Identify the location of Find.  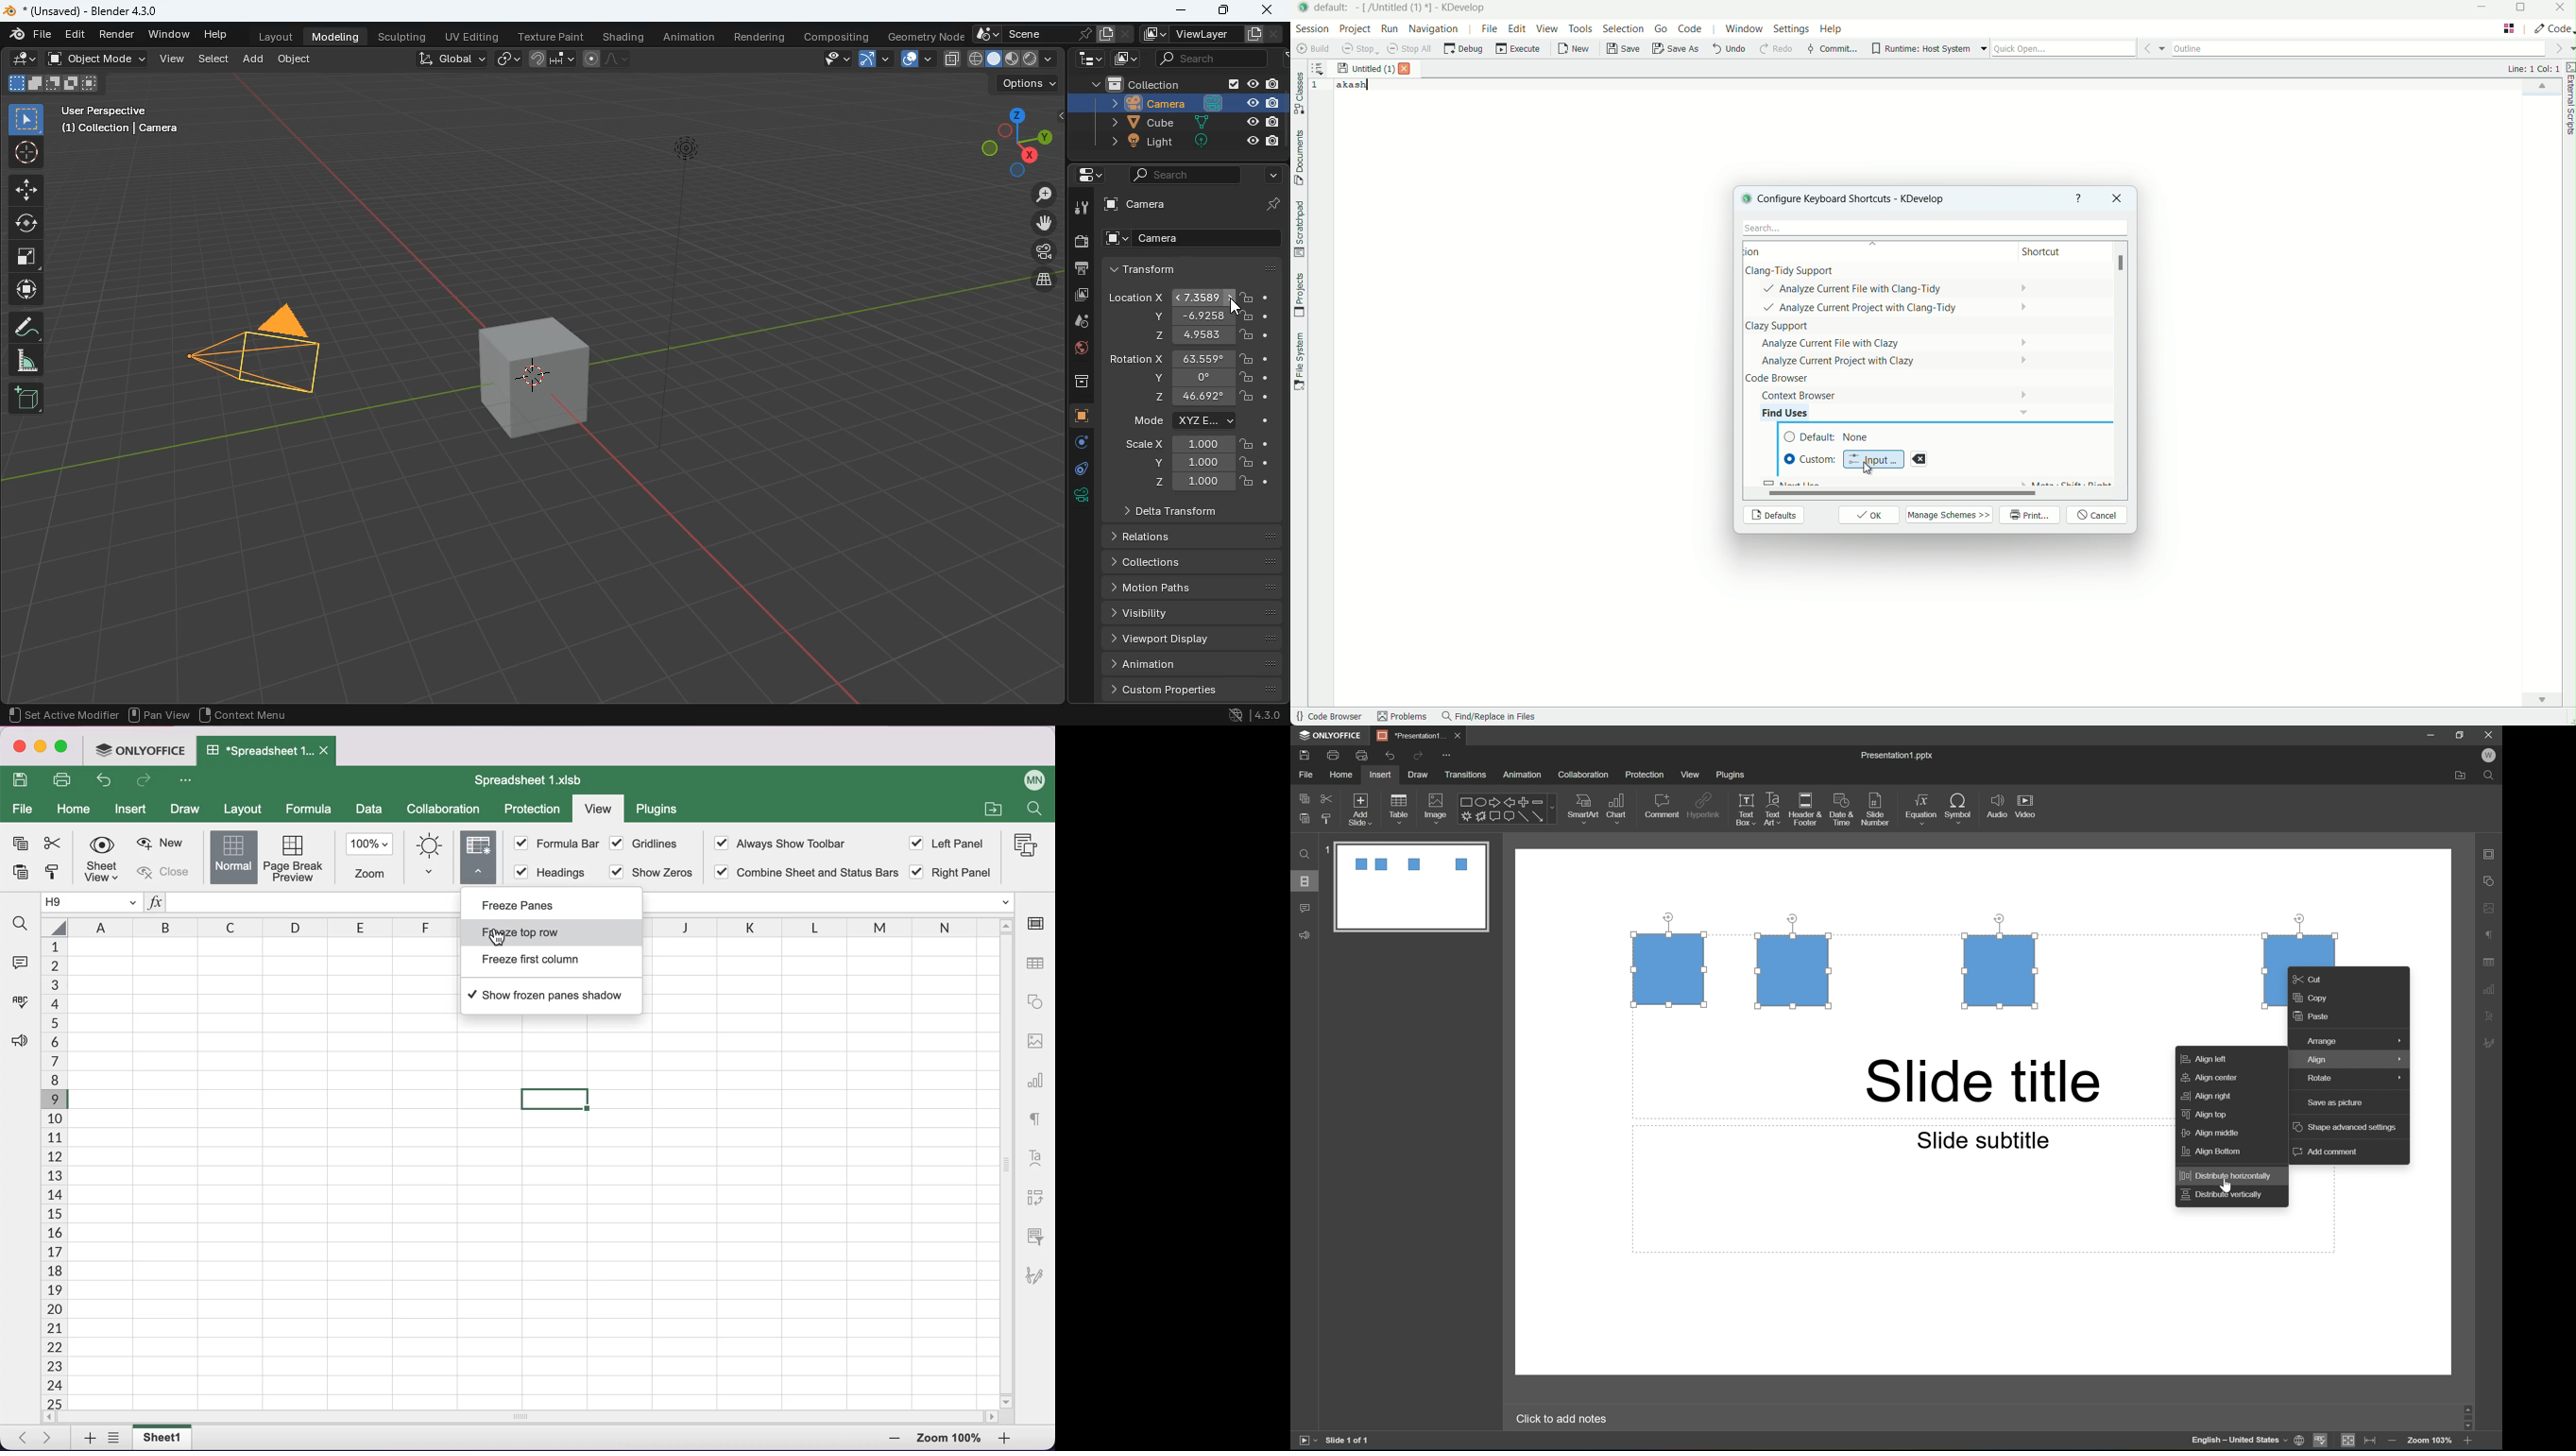
(2492, 774).